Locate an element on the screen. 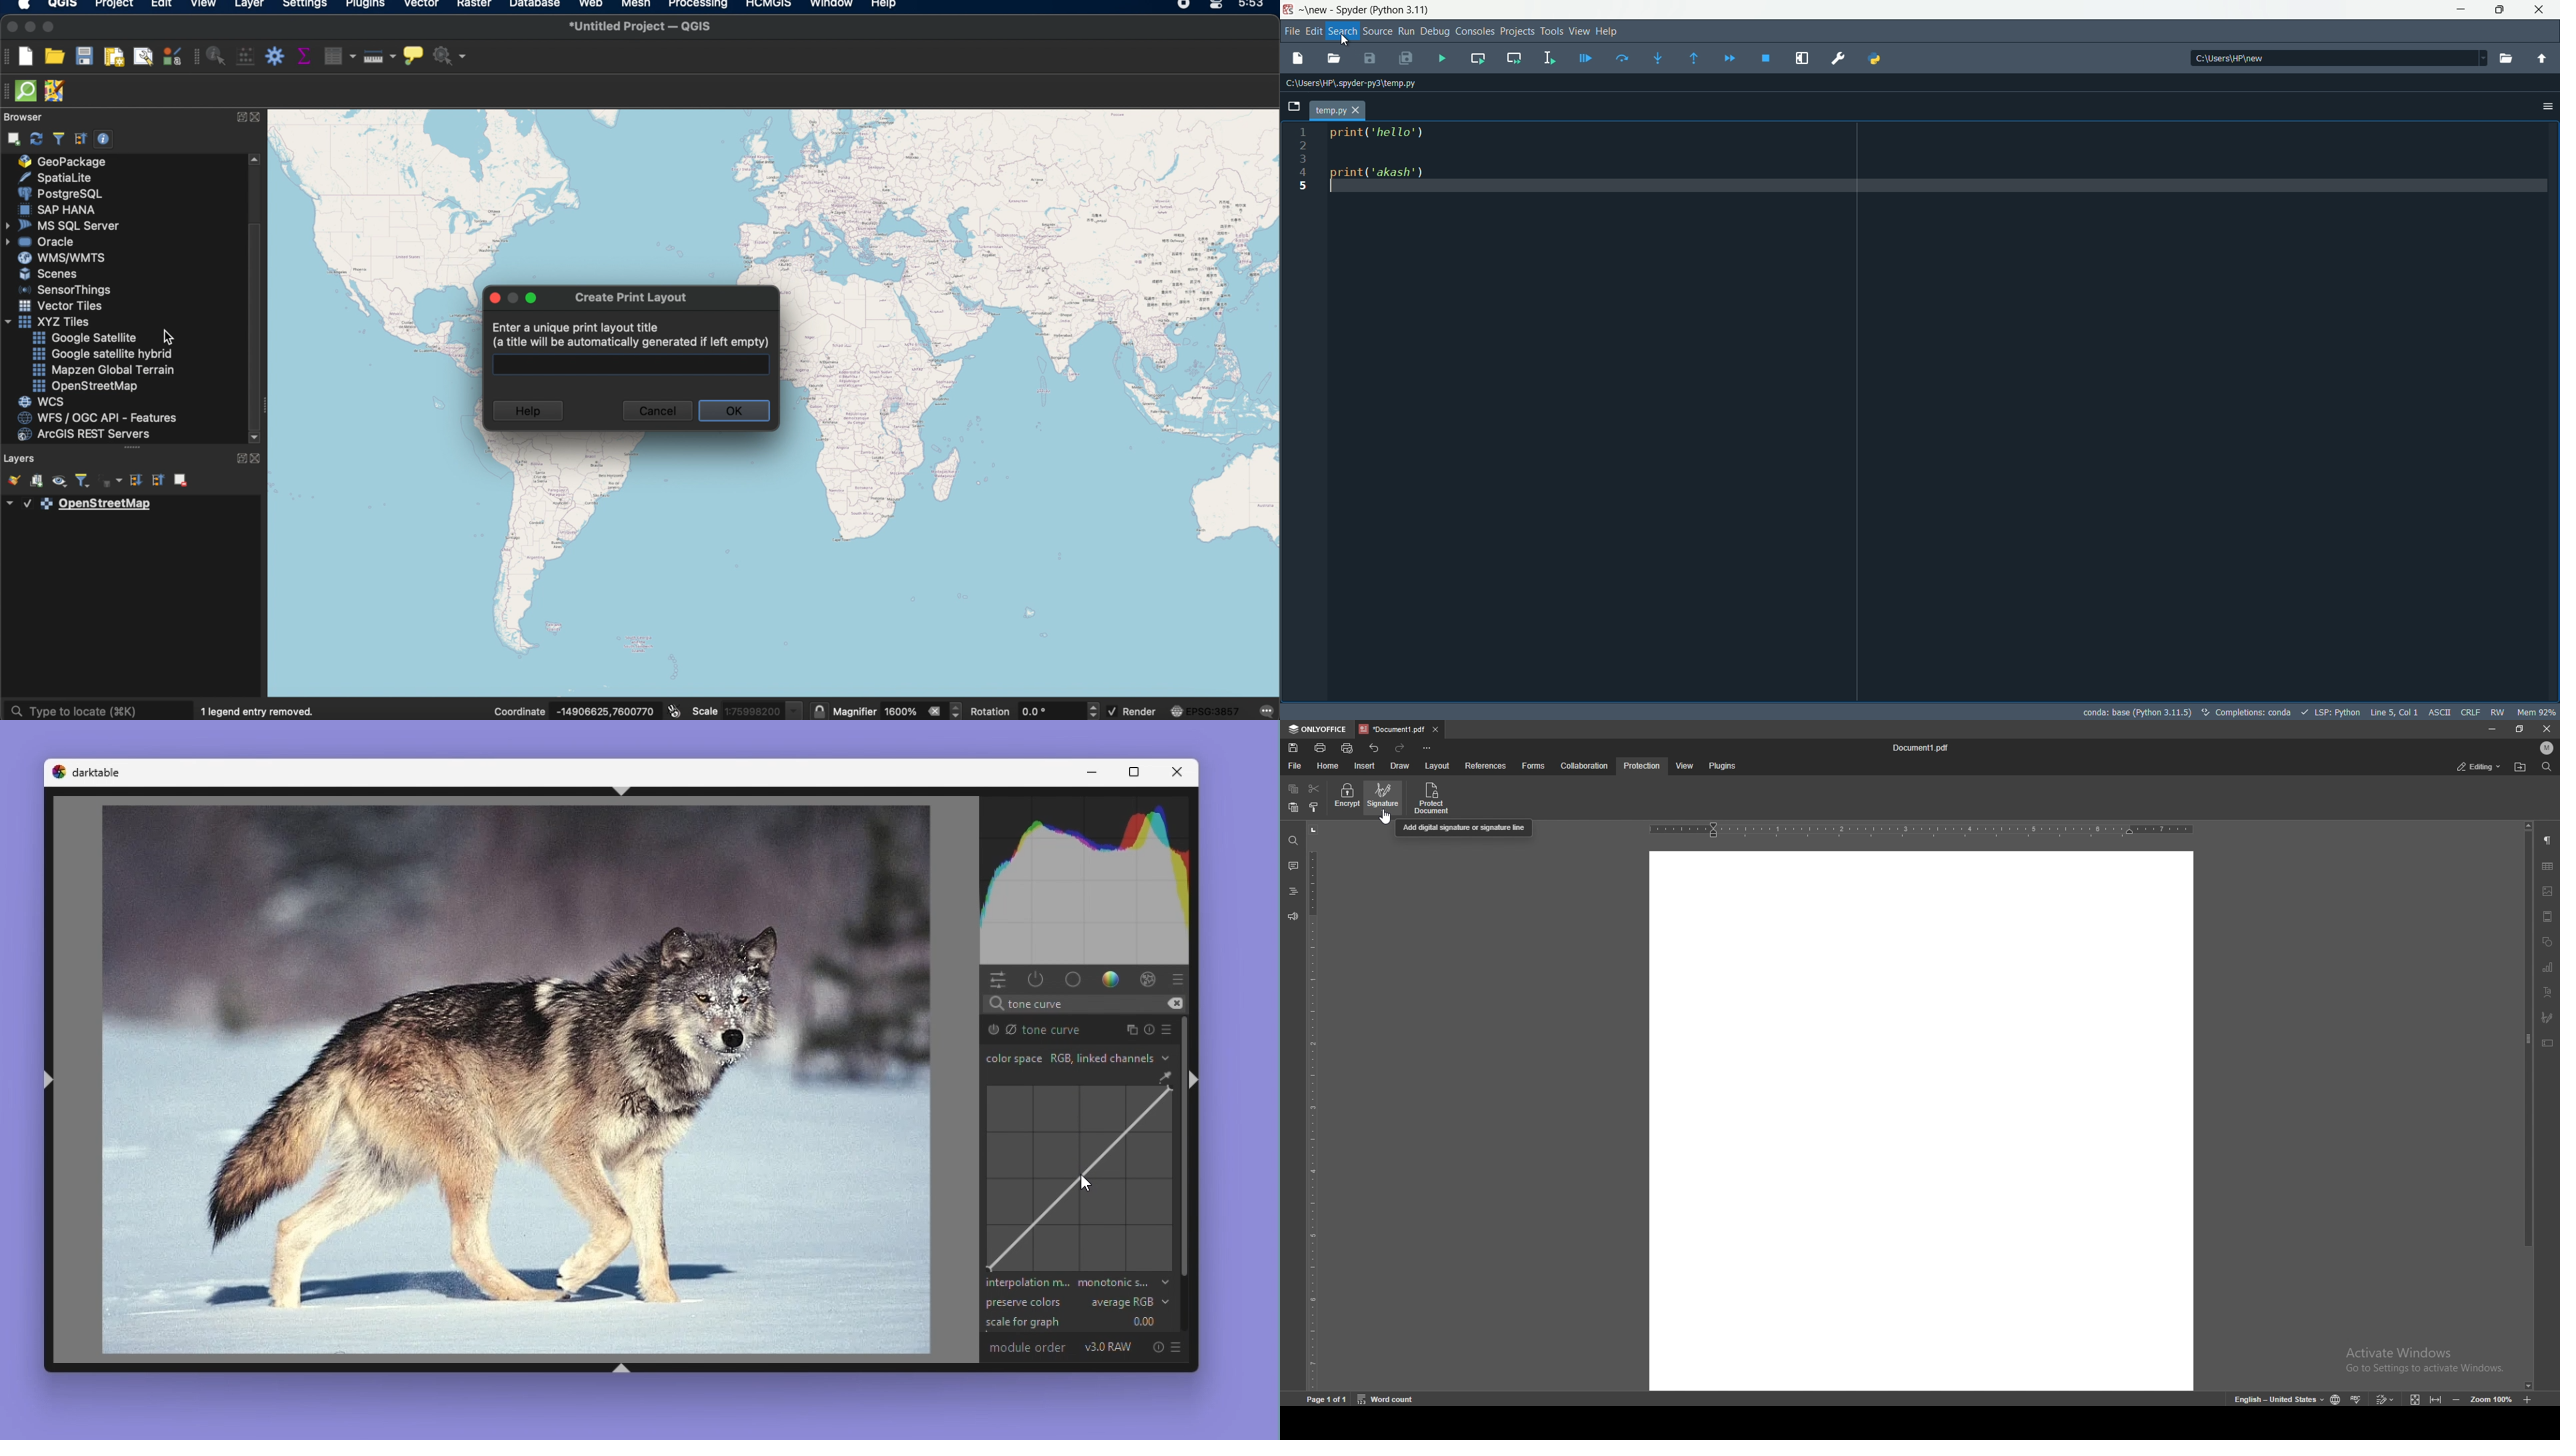  interpreter is located at coordinates (2138, 711).